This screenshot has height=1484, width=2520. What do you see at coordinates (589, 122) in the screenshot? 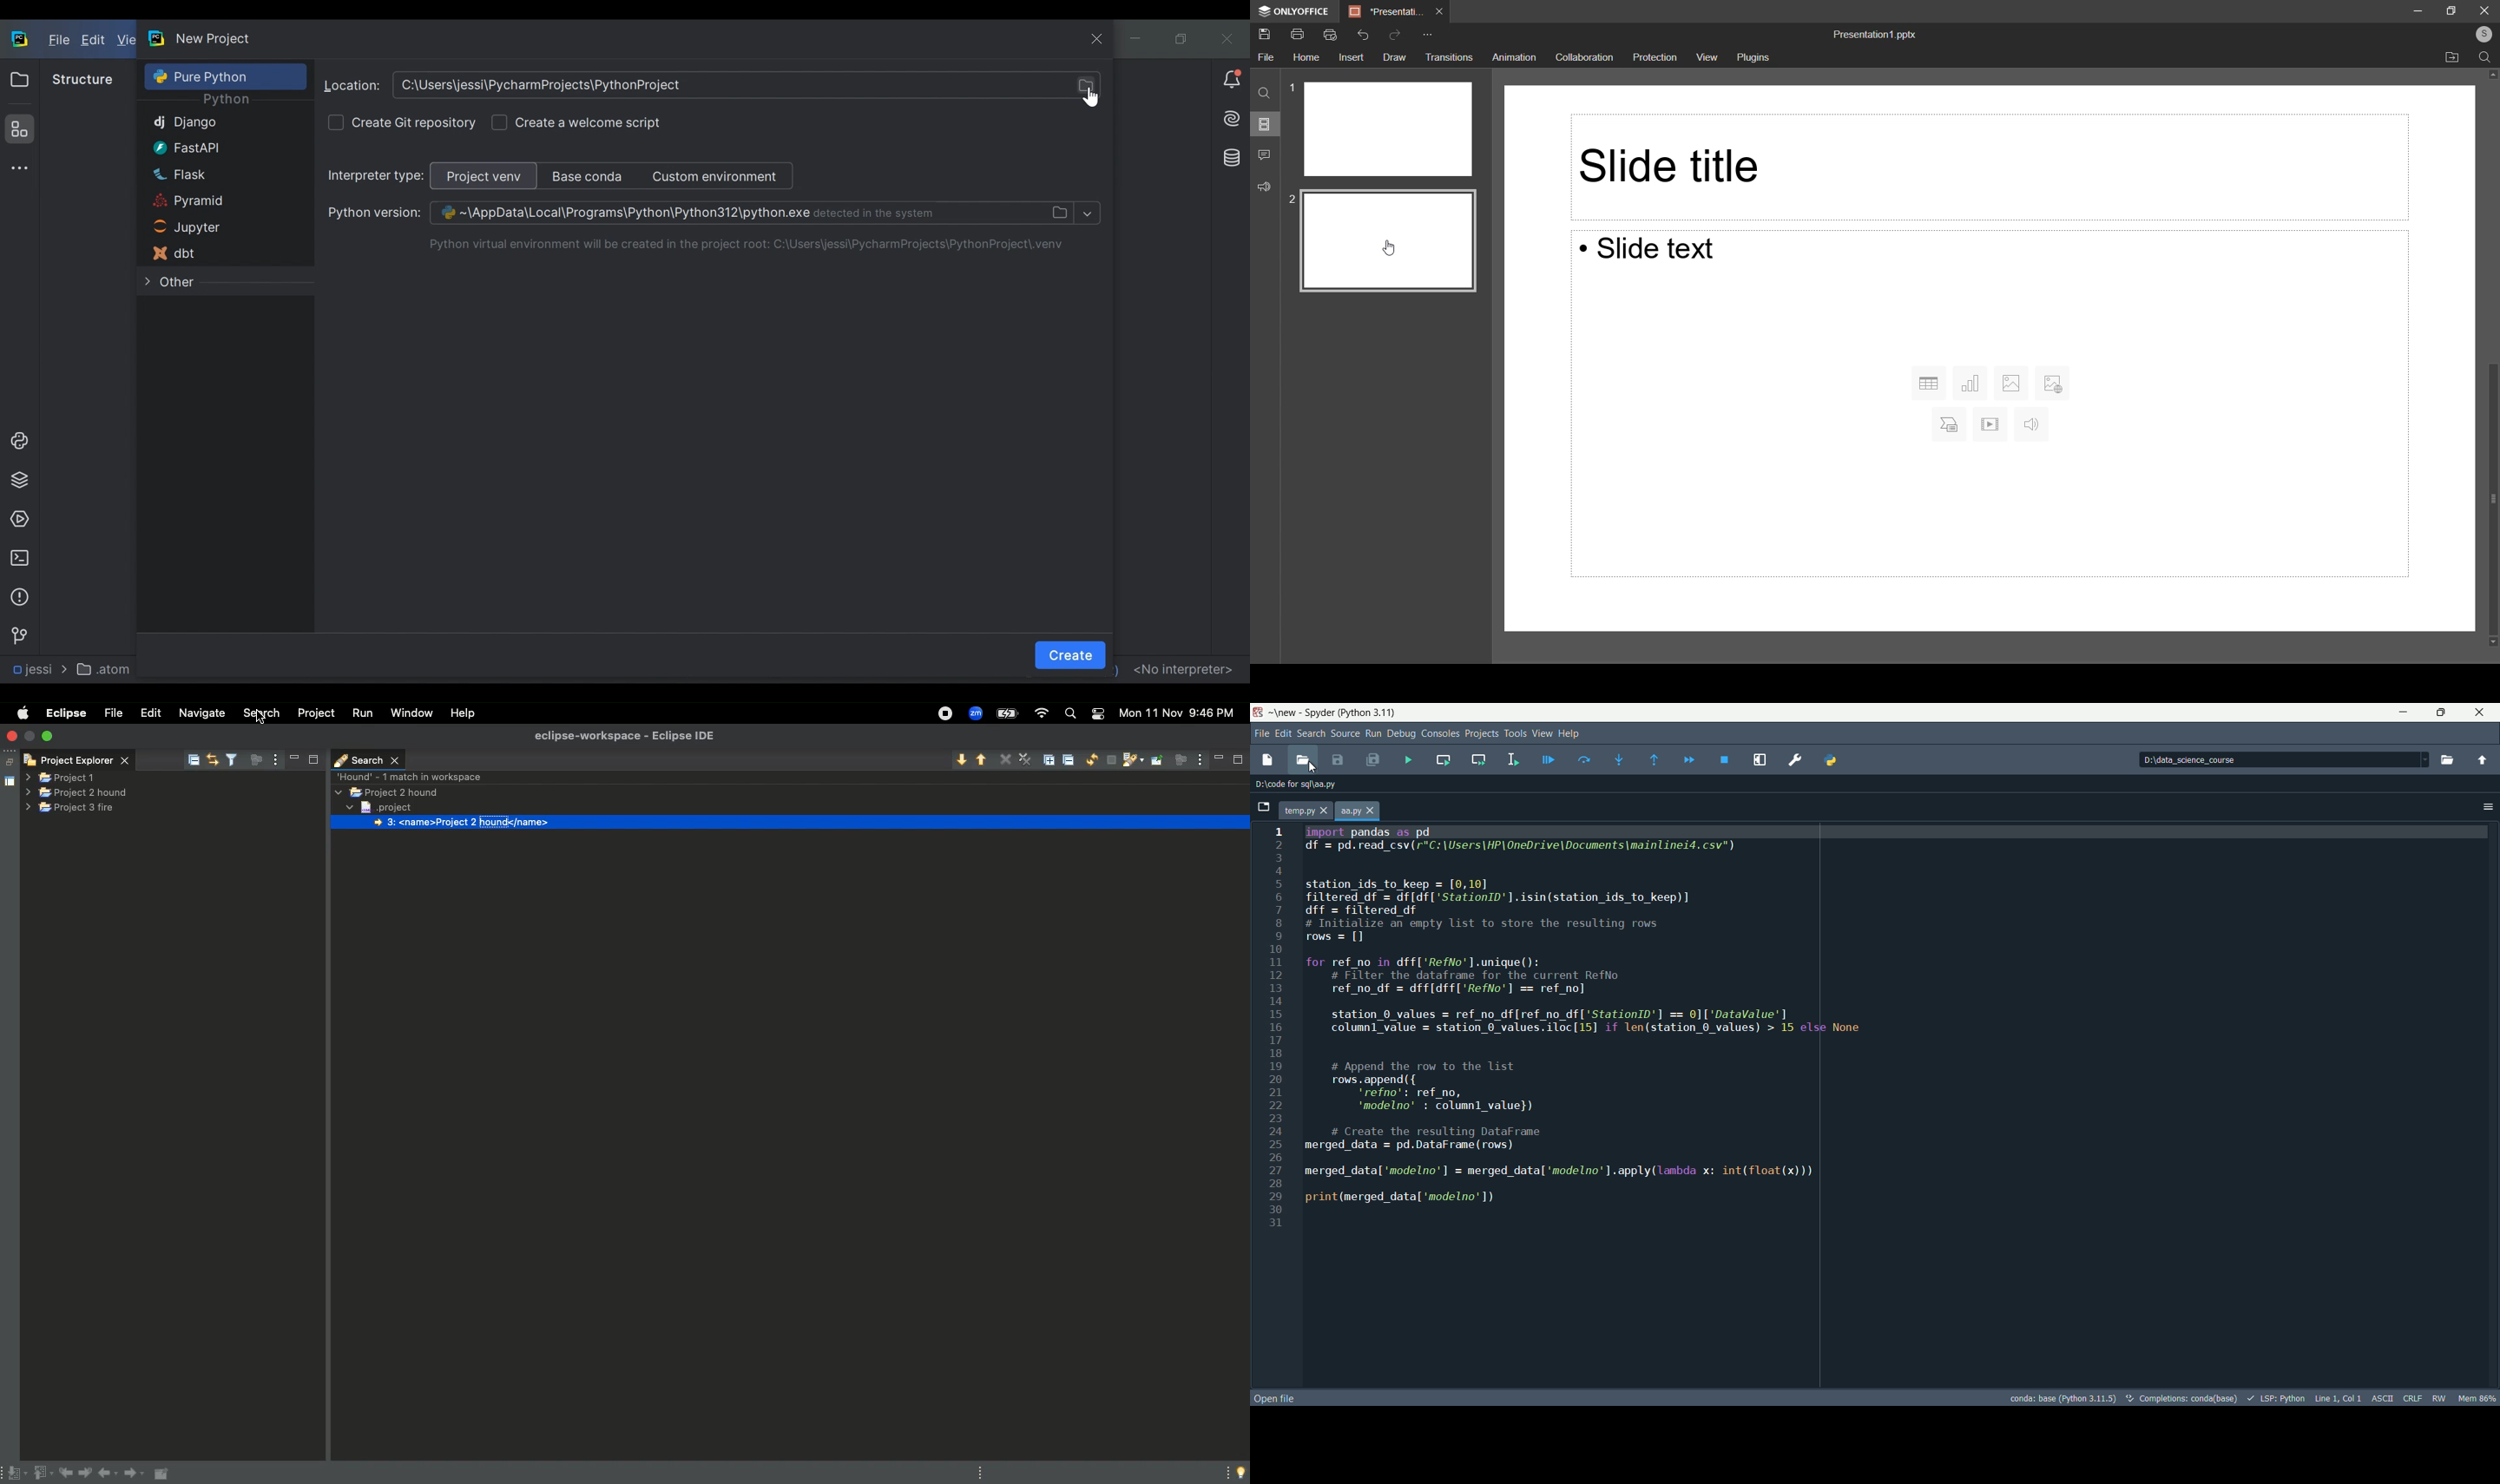
I see `(un)check Create a welcome script` at bounding box center [589, 122].